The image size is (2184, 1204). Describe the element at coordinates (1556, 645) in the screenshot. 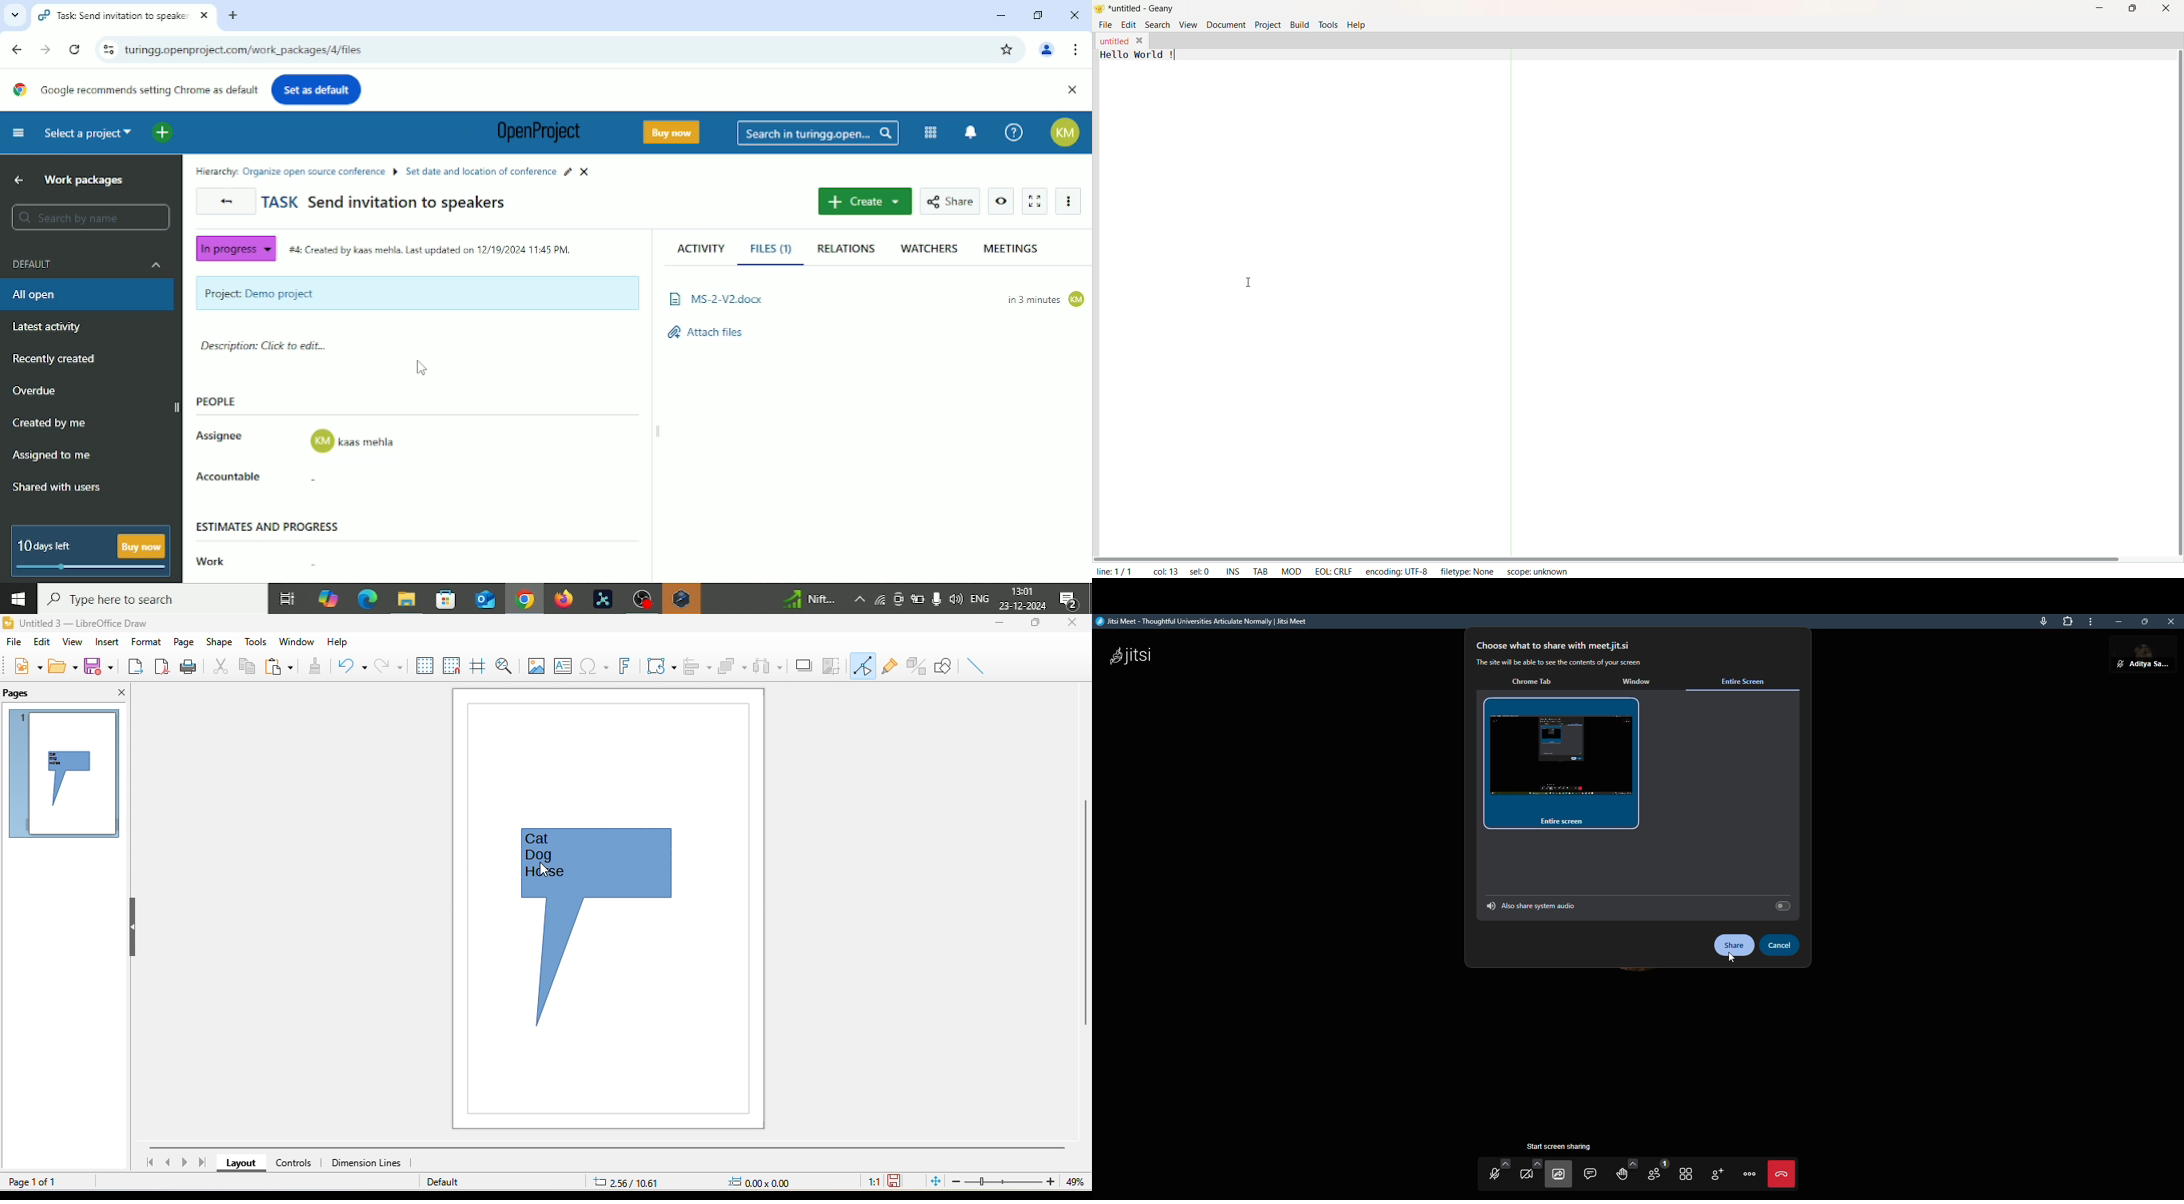

I see `choose what to share with meet.jit.si` at that location.